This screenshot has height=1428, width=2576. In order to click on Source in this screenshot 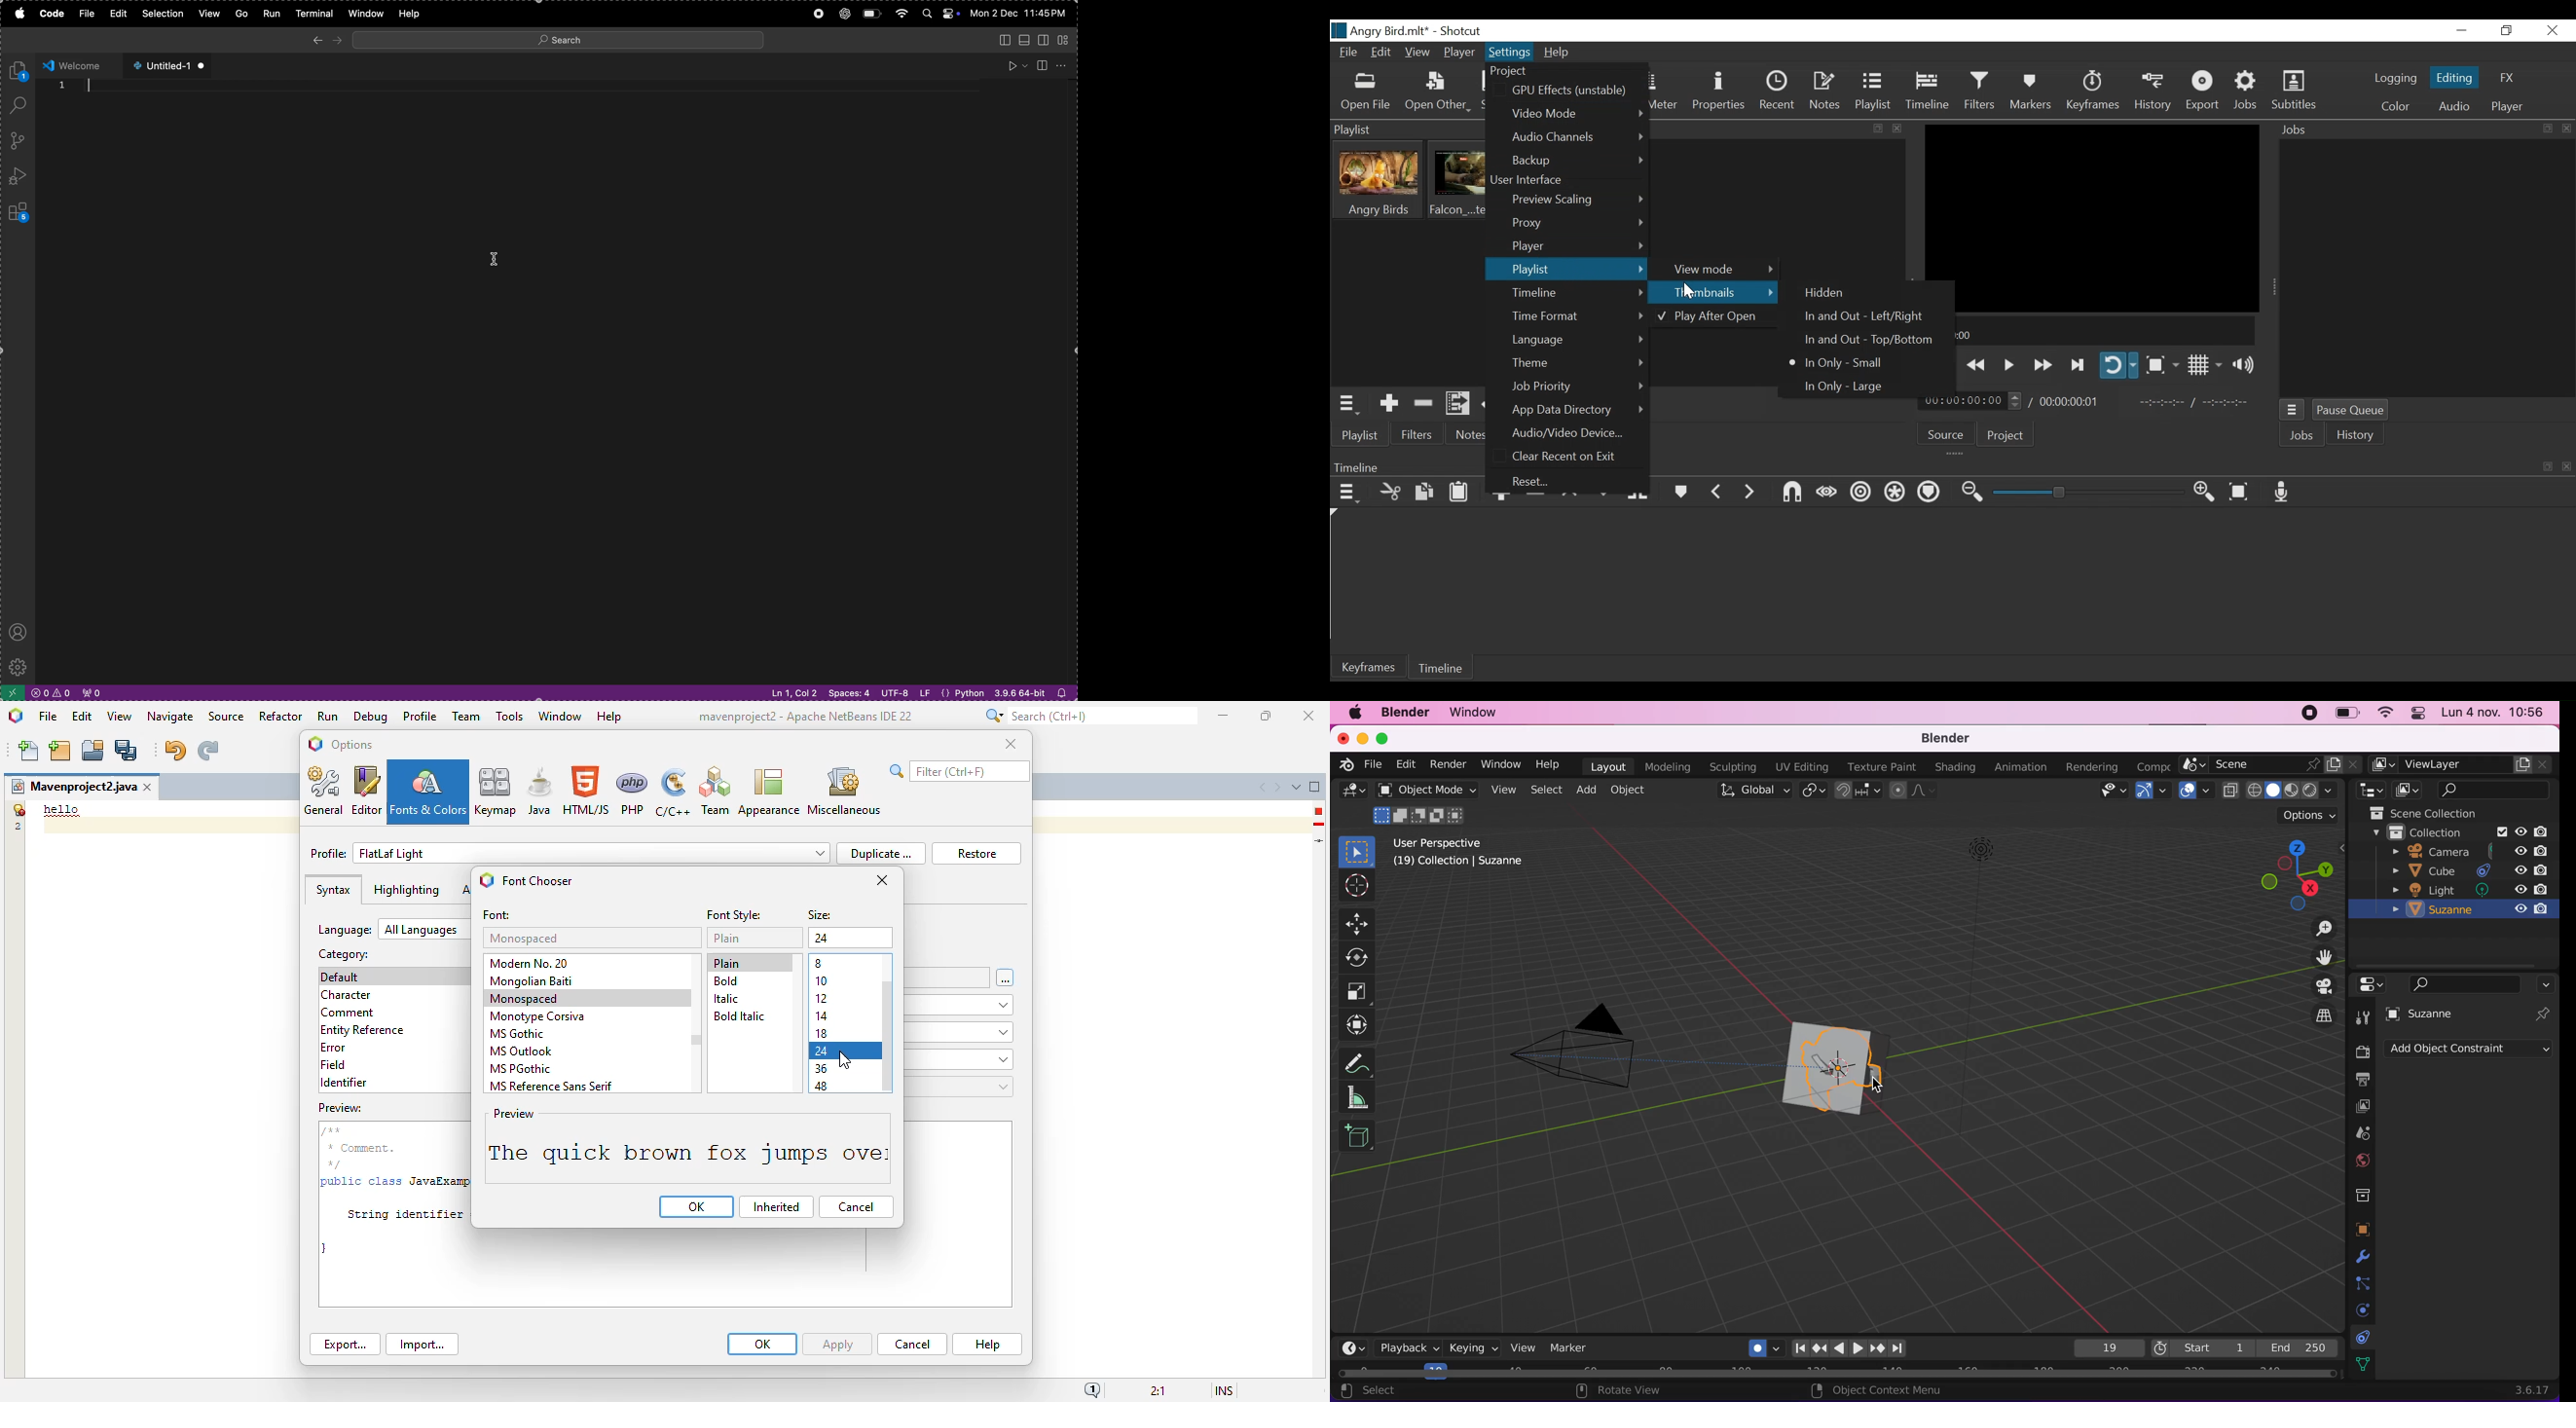, I will do `click(1947, 434)`.